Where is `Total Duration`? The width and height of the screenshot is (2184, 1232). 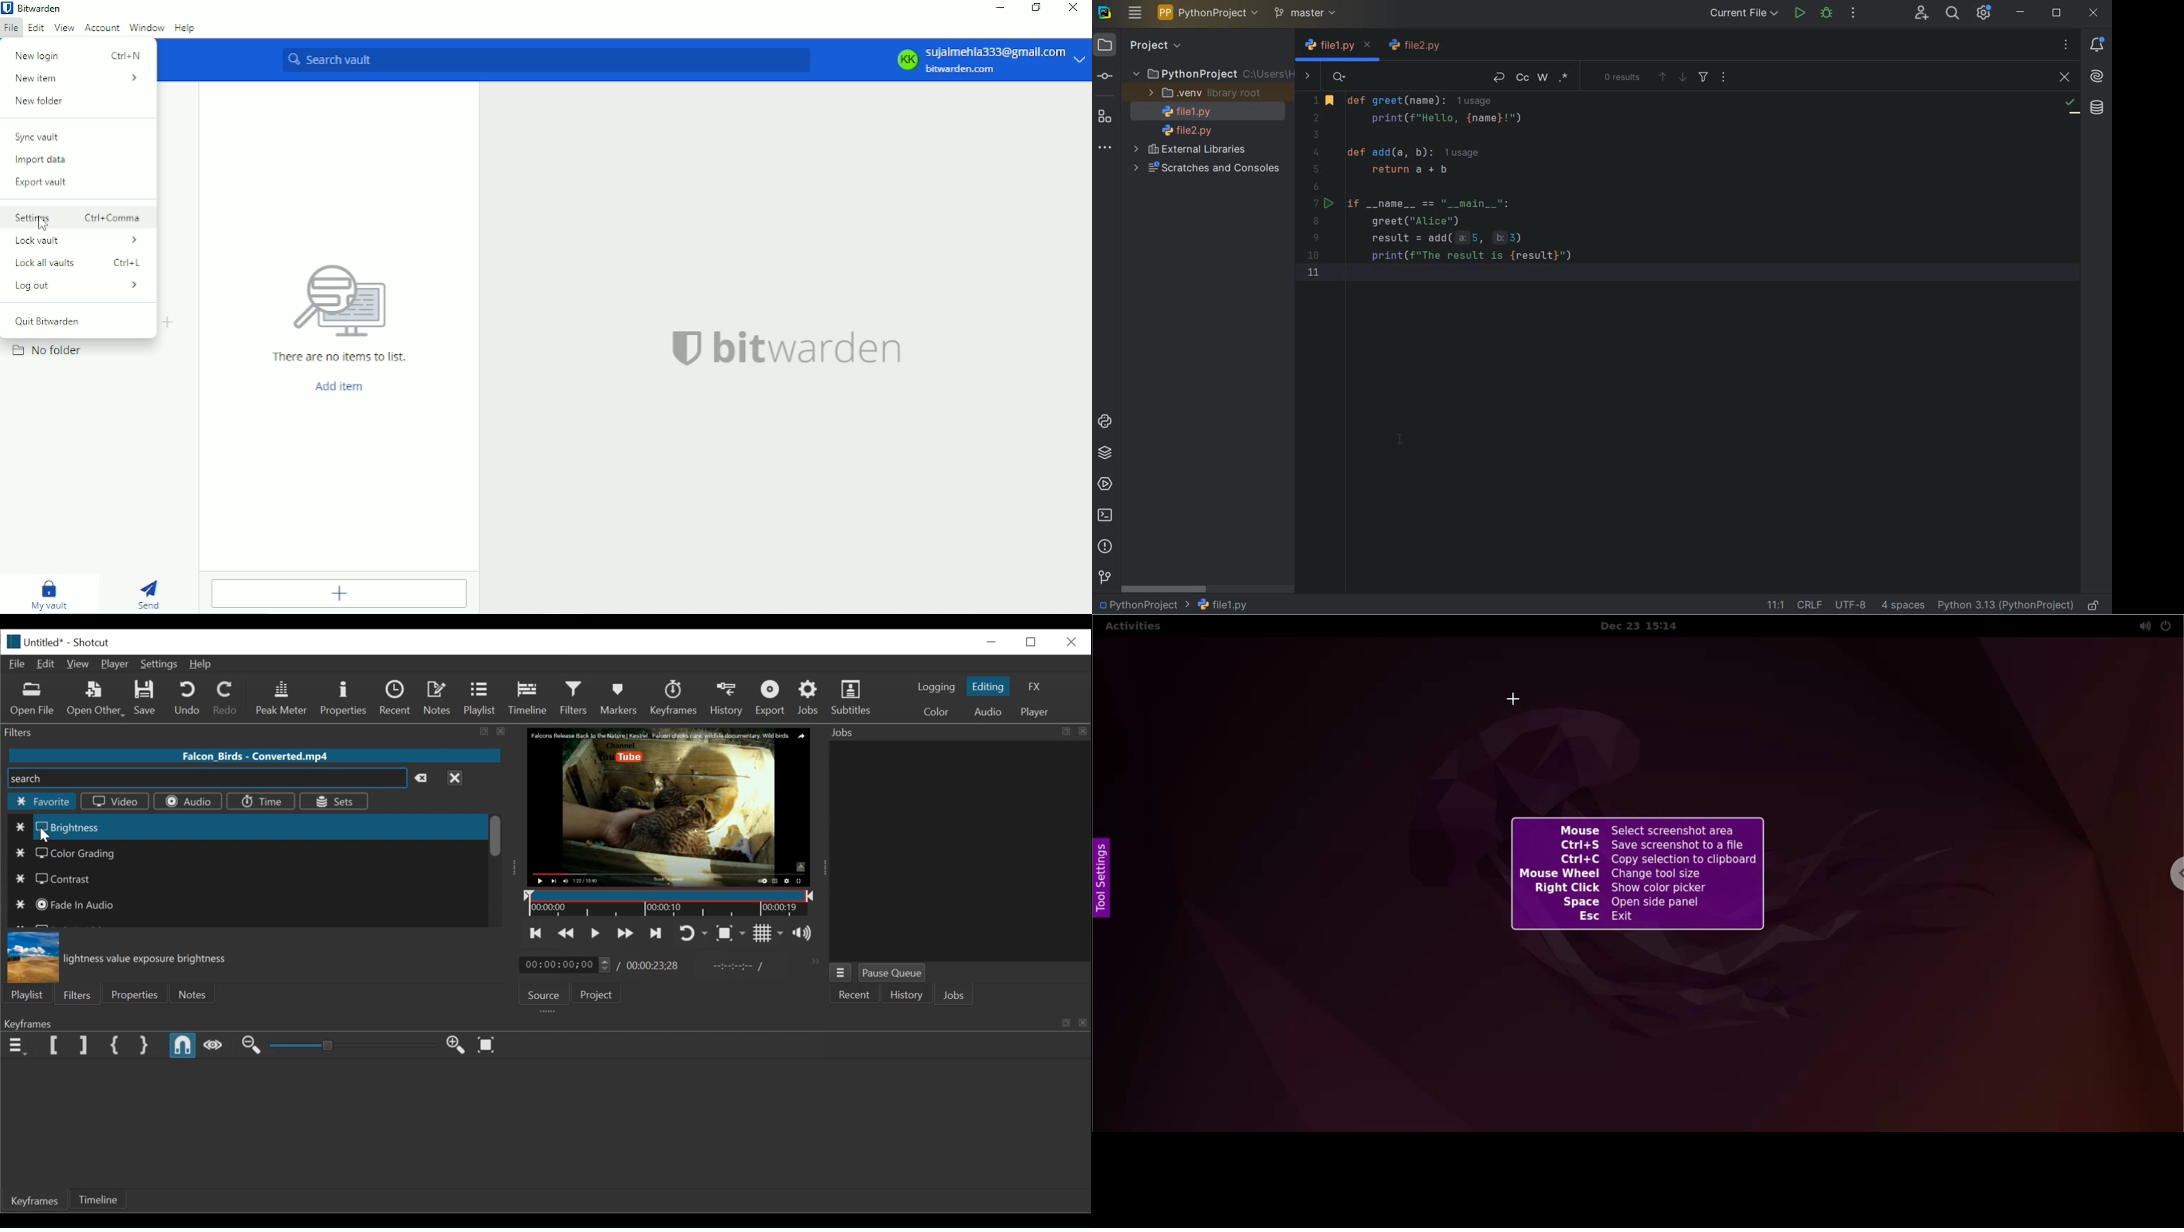 Total Duration is located at coordinates (653, 966).